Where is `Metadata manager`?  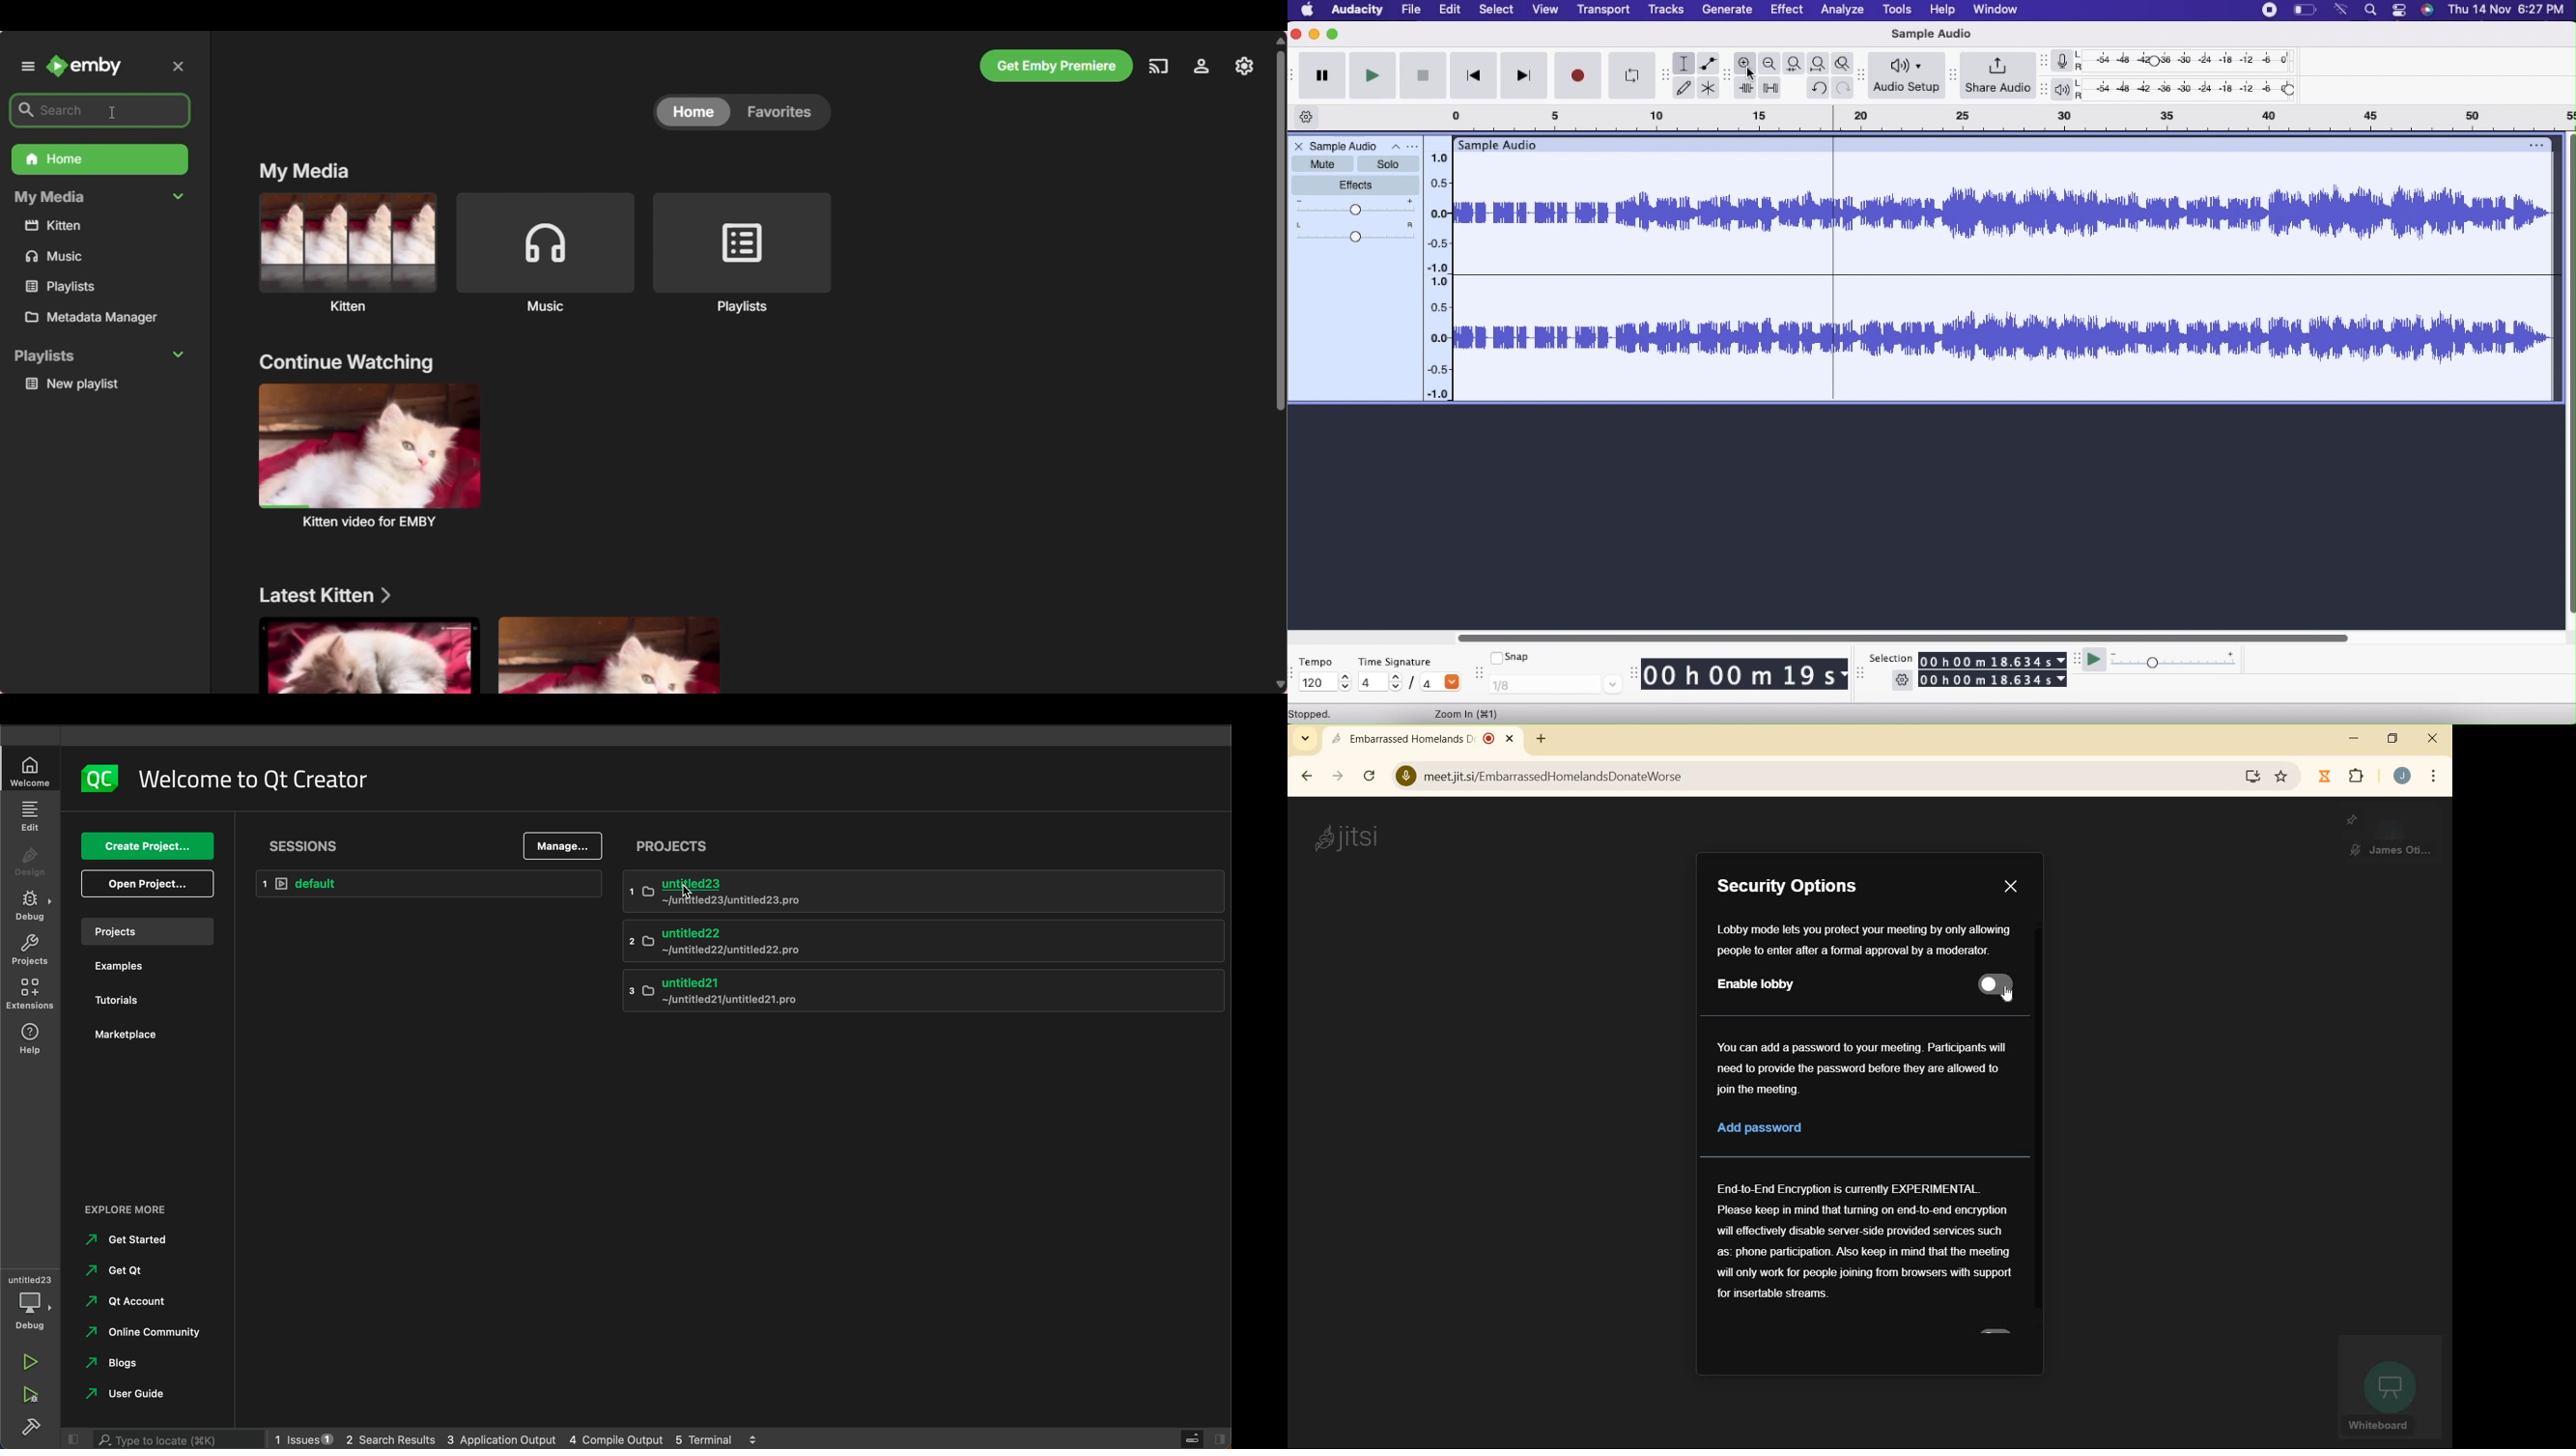 Metadata manager is located at coordinates (105, 319).